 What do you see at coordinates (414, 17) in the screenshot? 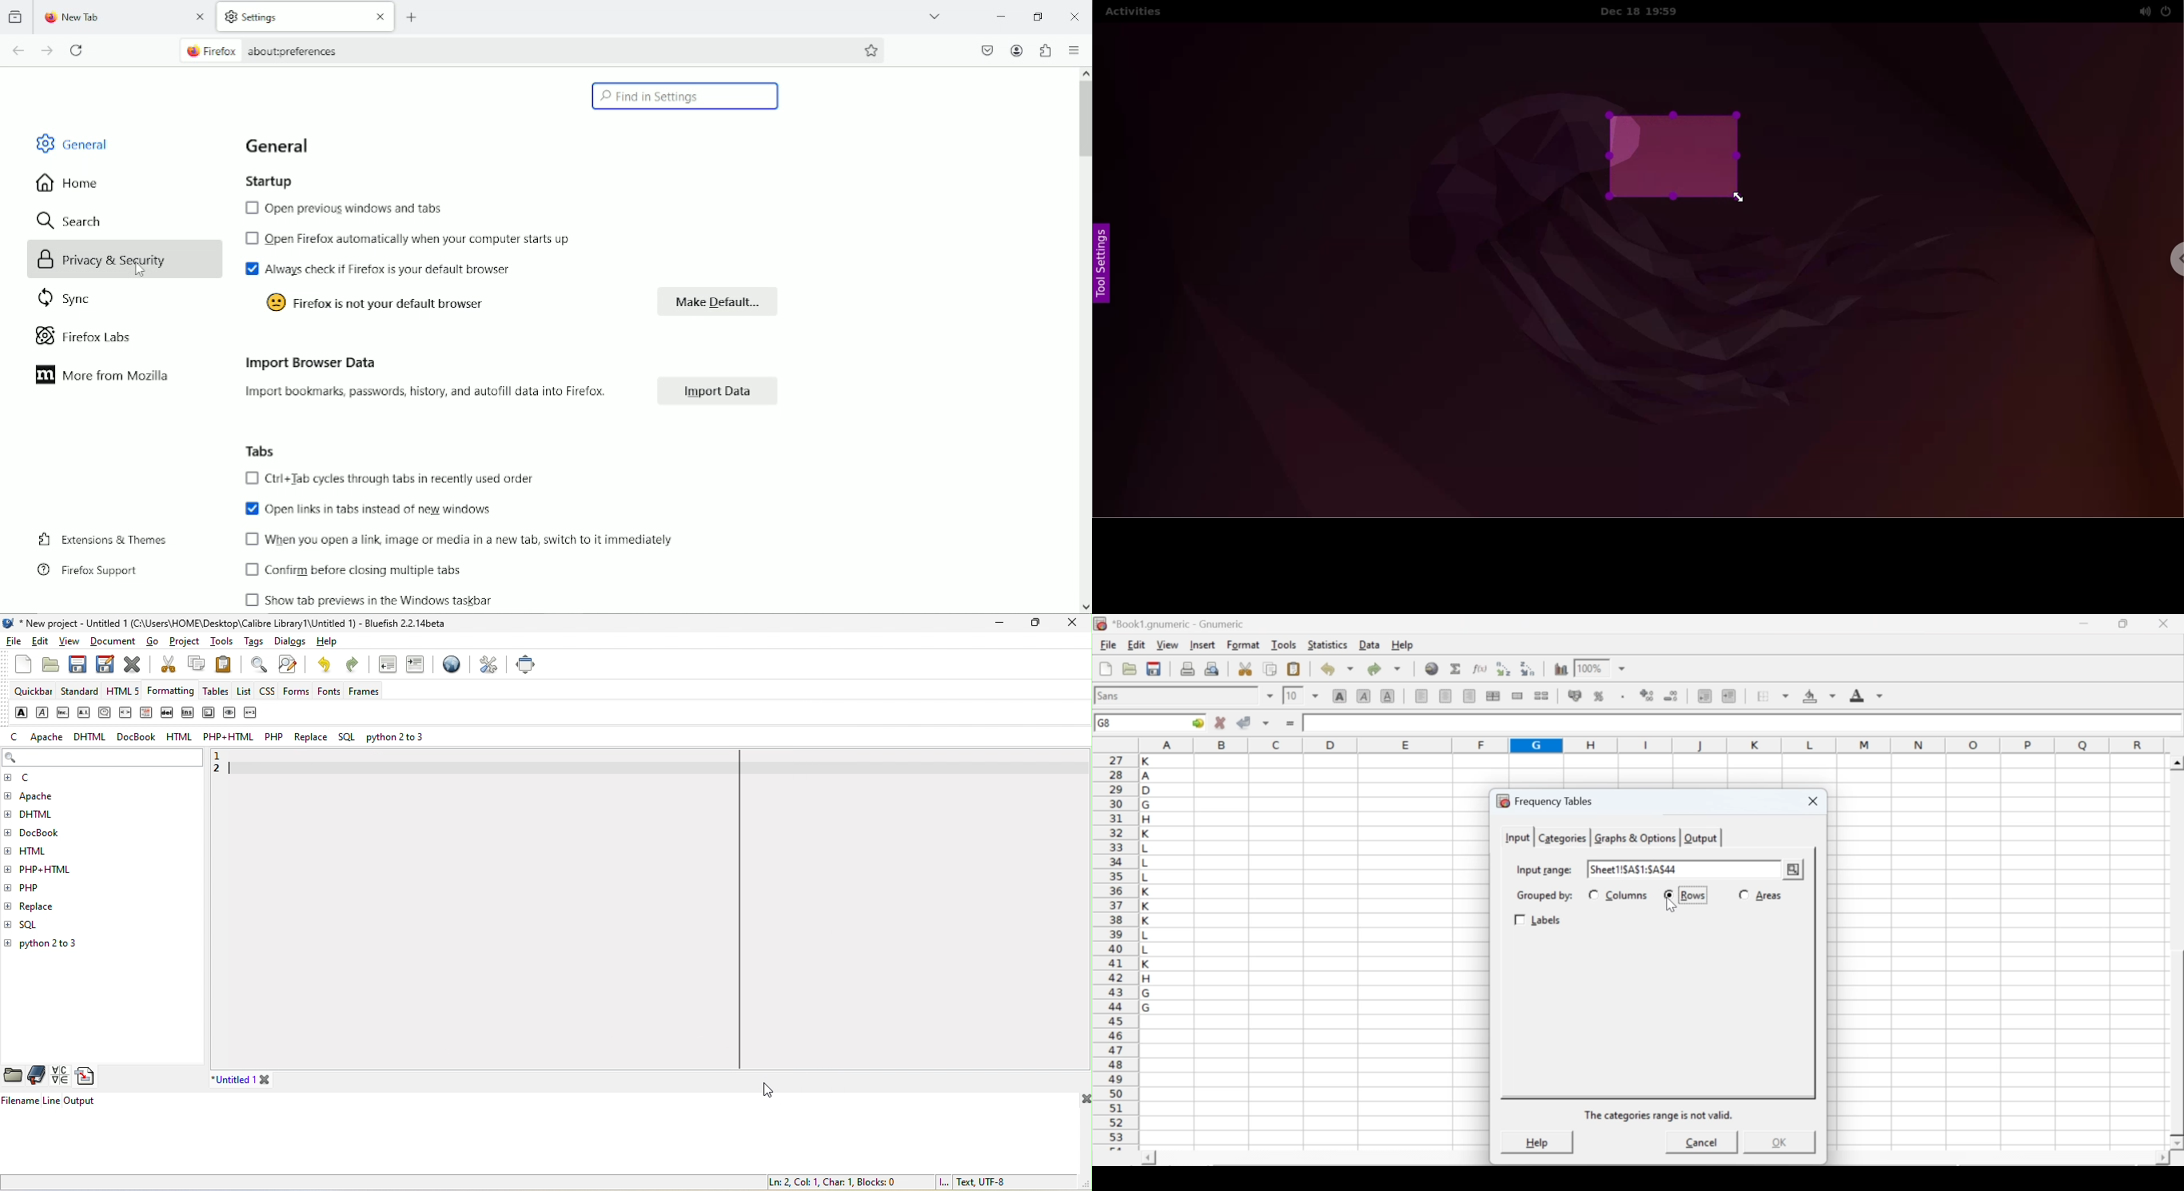
I see `new tab` at bounding box center [414, 17].